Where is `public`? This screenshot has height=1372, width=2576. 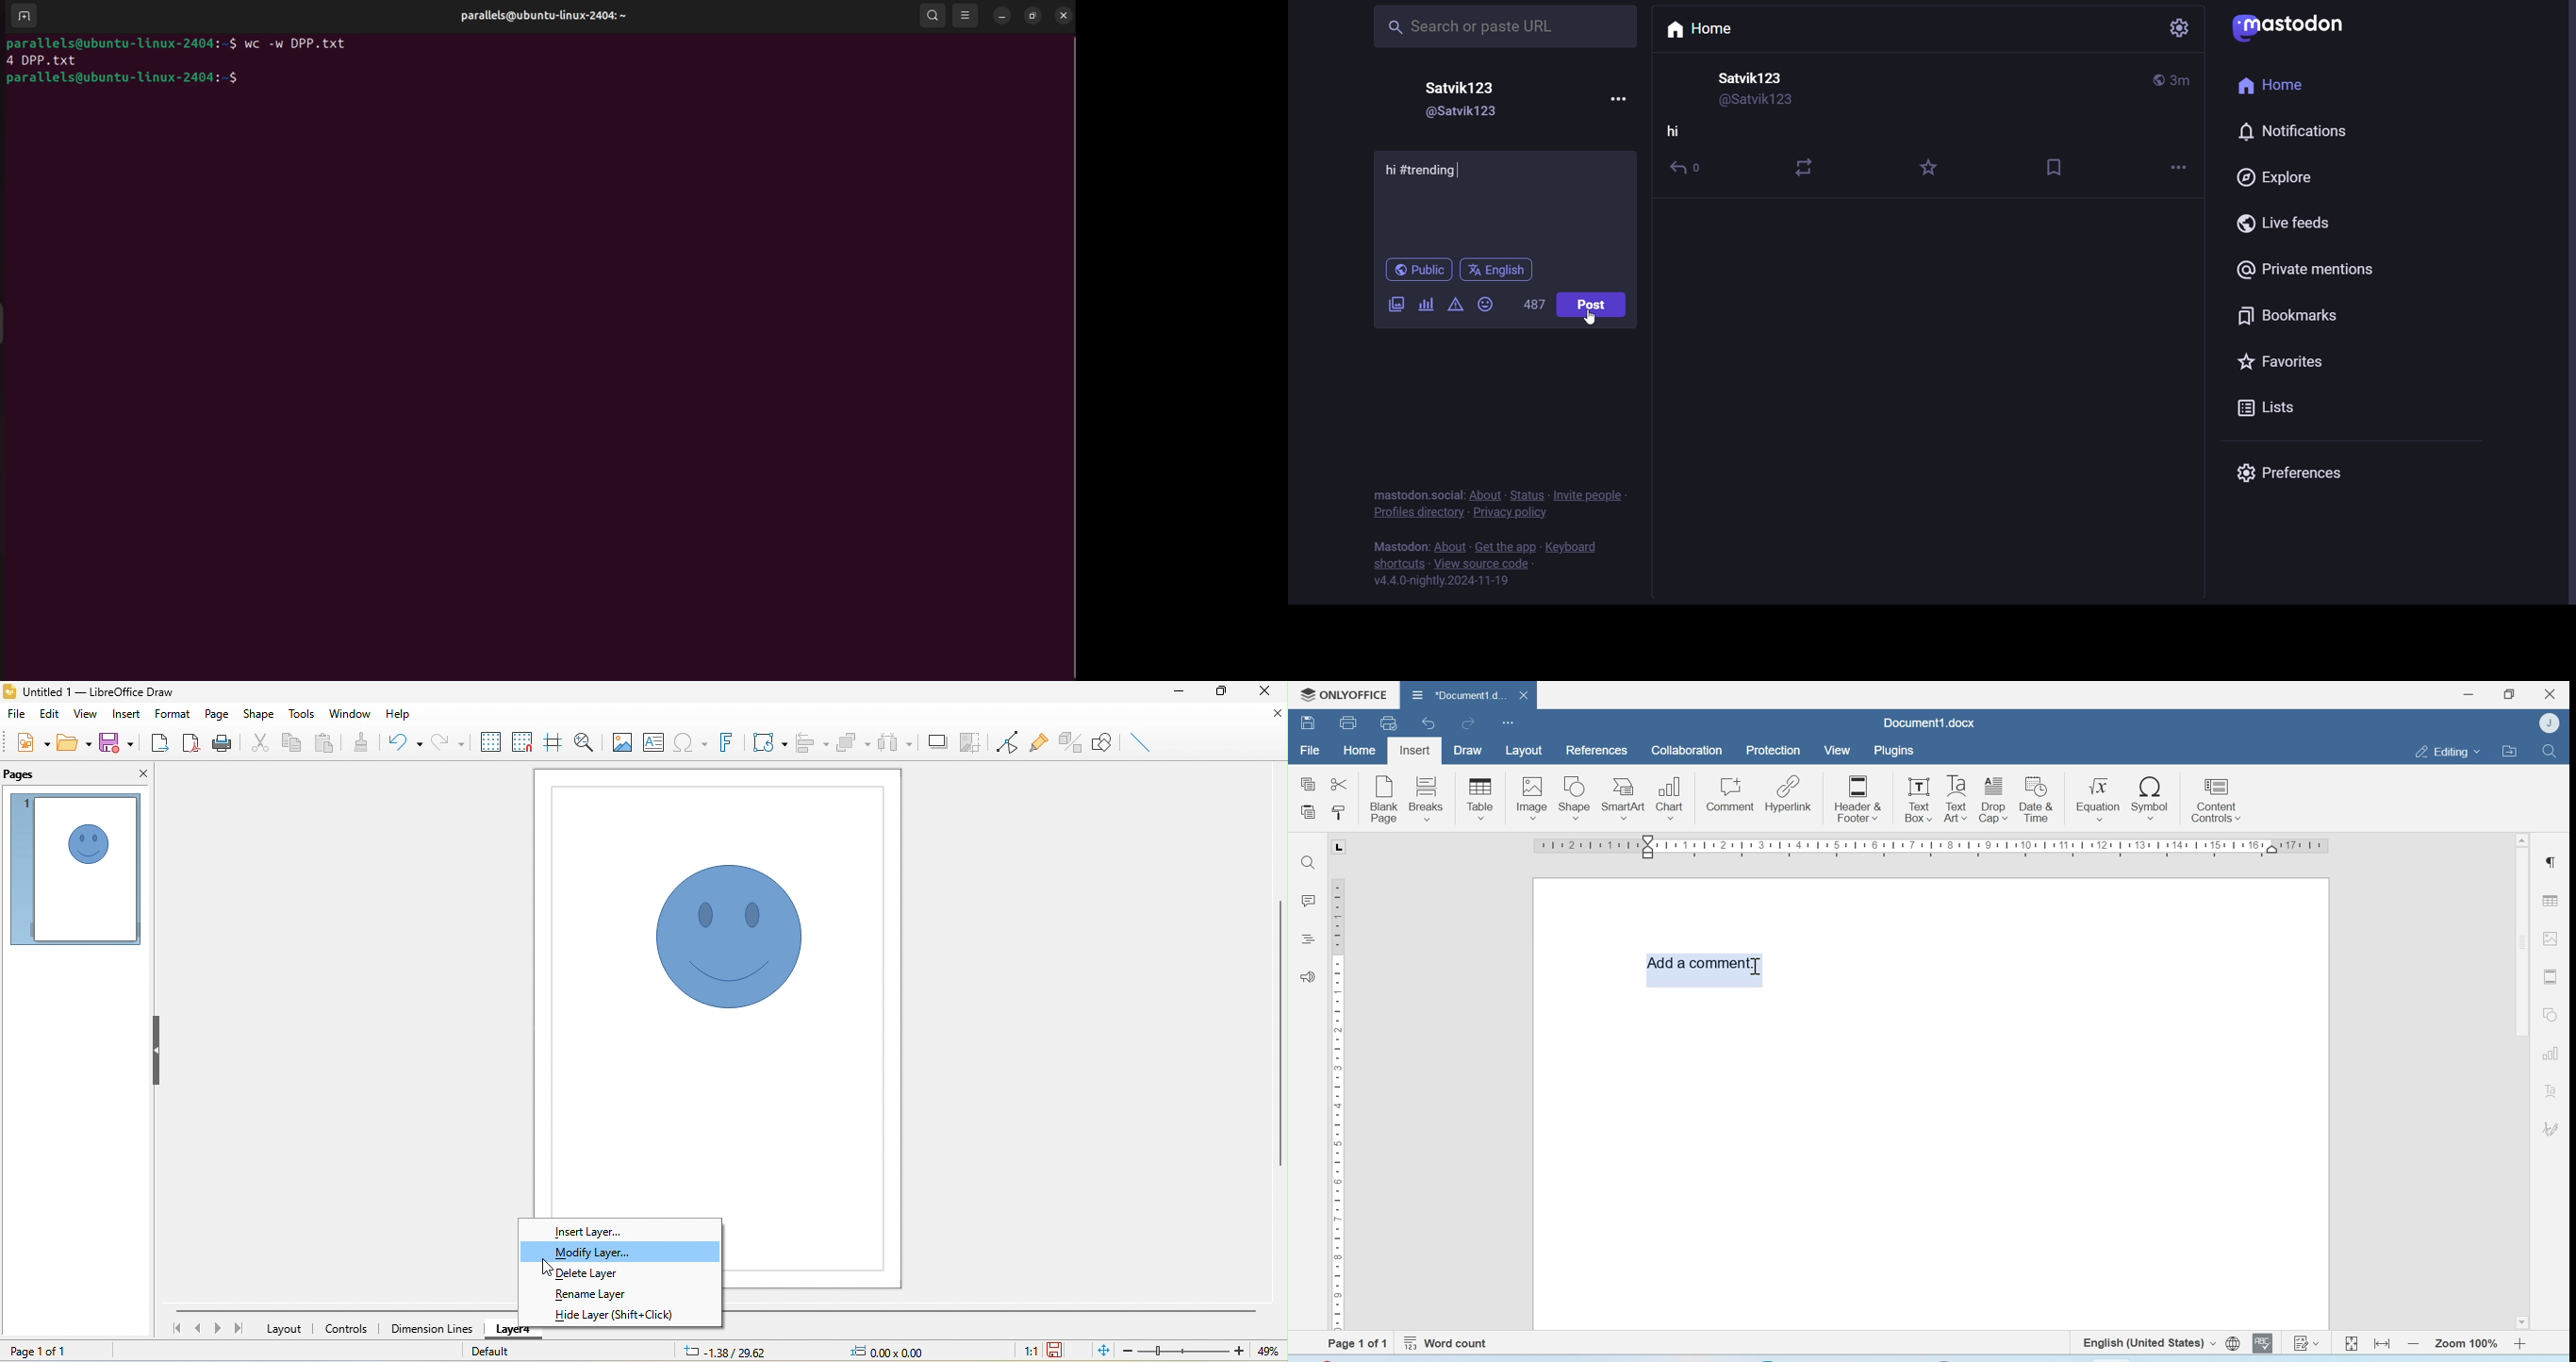
public is located at coordinates (1416, 270).